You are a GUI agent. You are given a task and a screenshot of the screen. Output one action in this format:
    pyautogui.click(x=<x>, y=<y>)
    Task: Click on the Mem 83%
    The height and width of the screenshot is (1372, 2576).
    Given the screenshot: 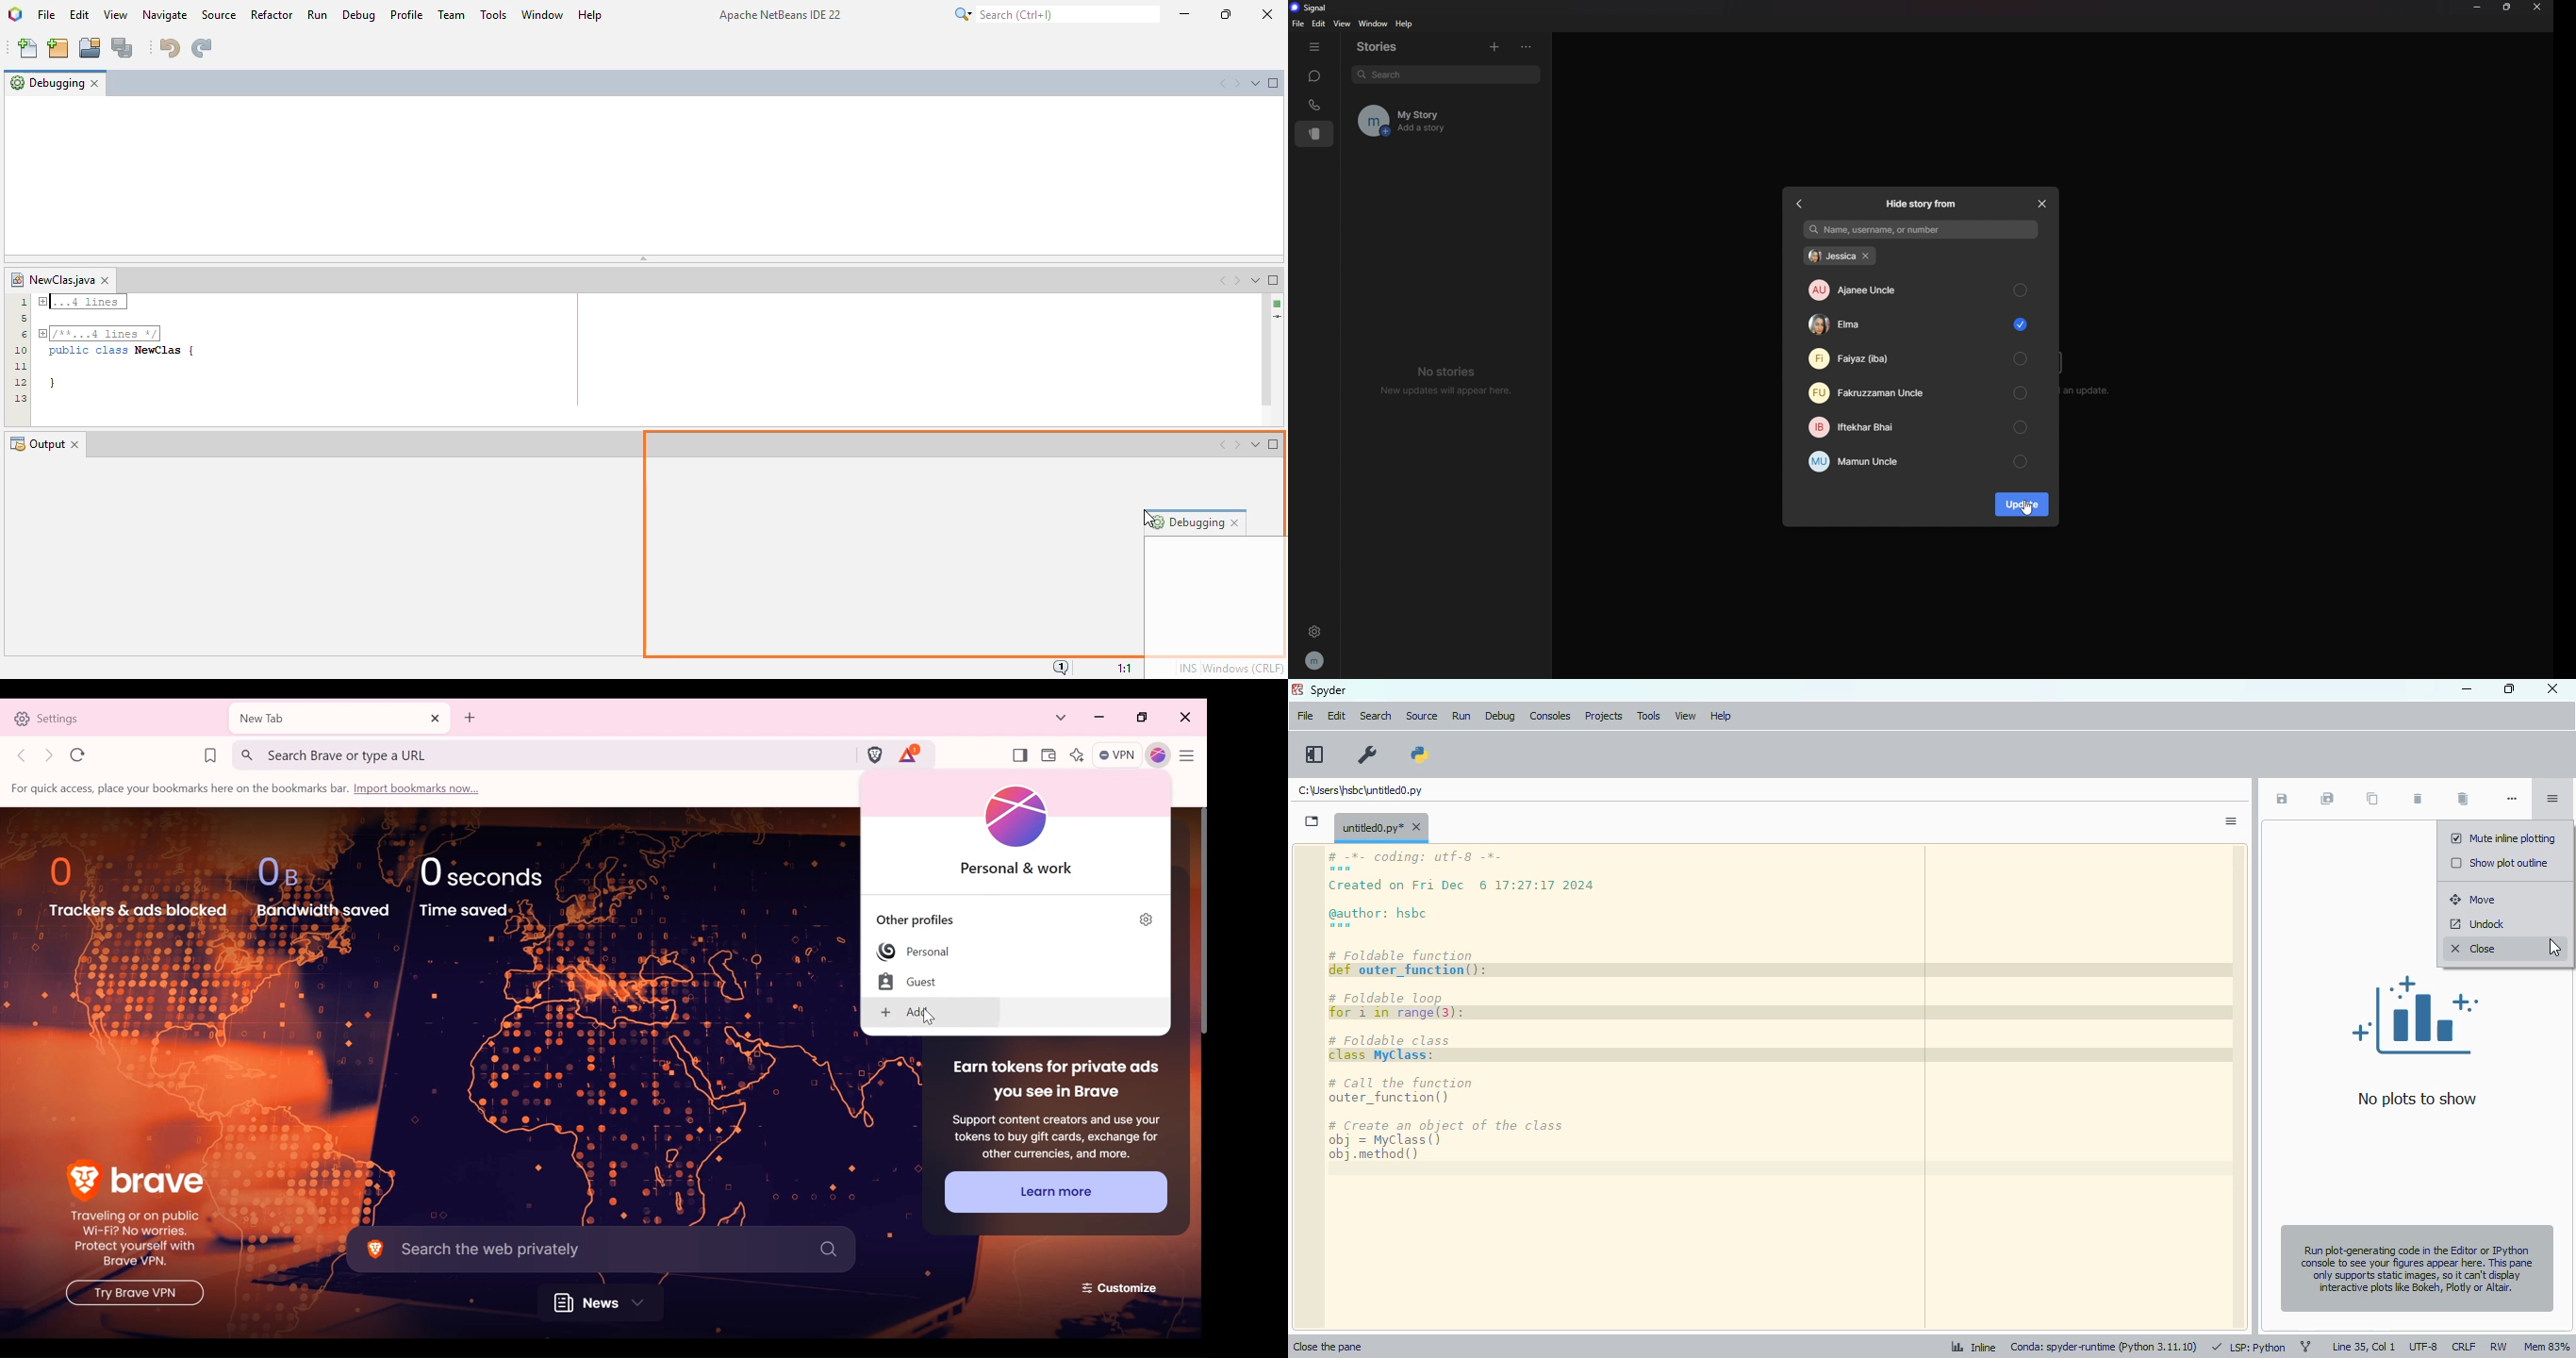 What is the action you would take?
    pyautogui.click(x=2547, y=1344)
    